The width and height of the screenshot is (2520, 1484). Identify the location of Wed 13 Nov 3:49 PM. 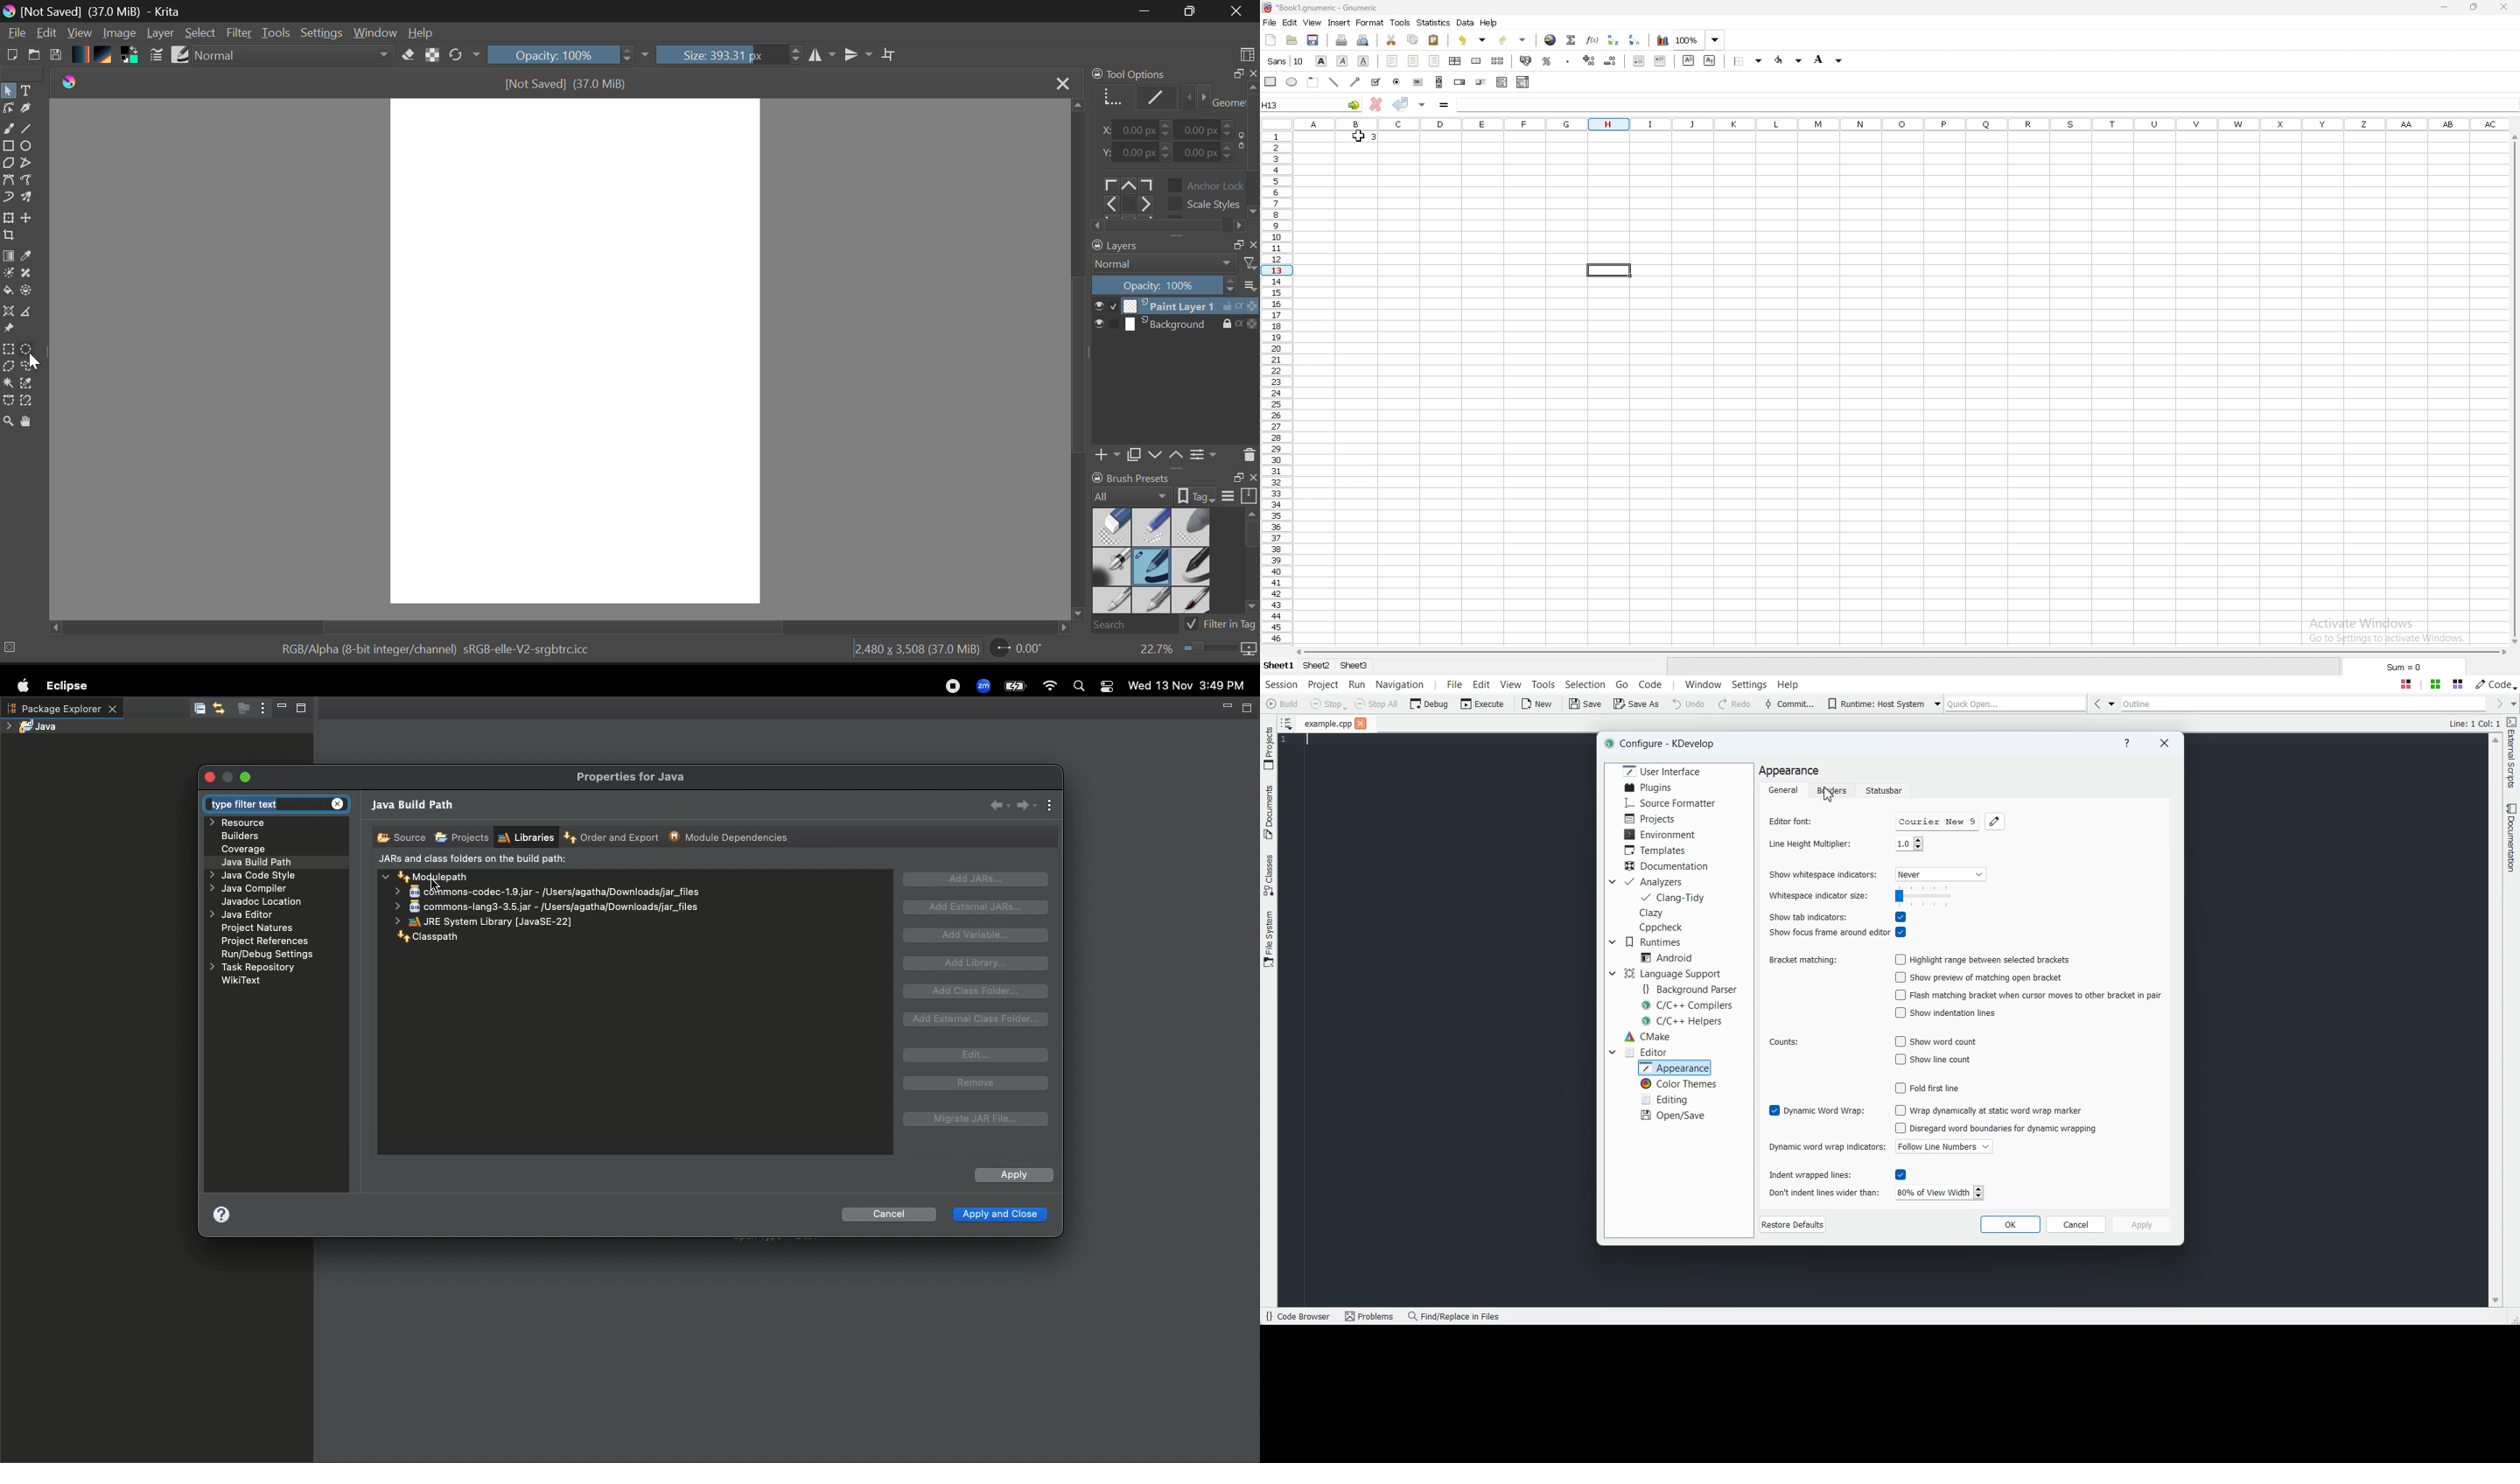
(1187, 684).